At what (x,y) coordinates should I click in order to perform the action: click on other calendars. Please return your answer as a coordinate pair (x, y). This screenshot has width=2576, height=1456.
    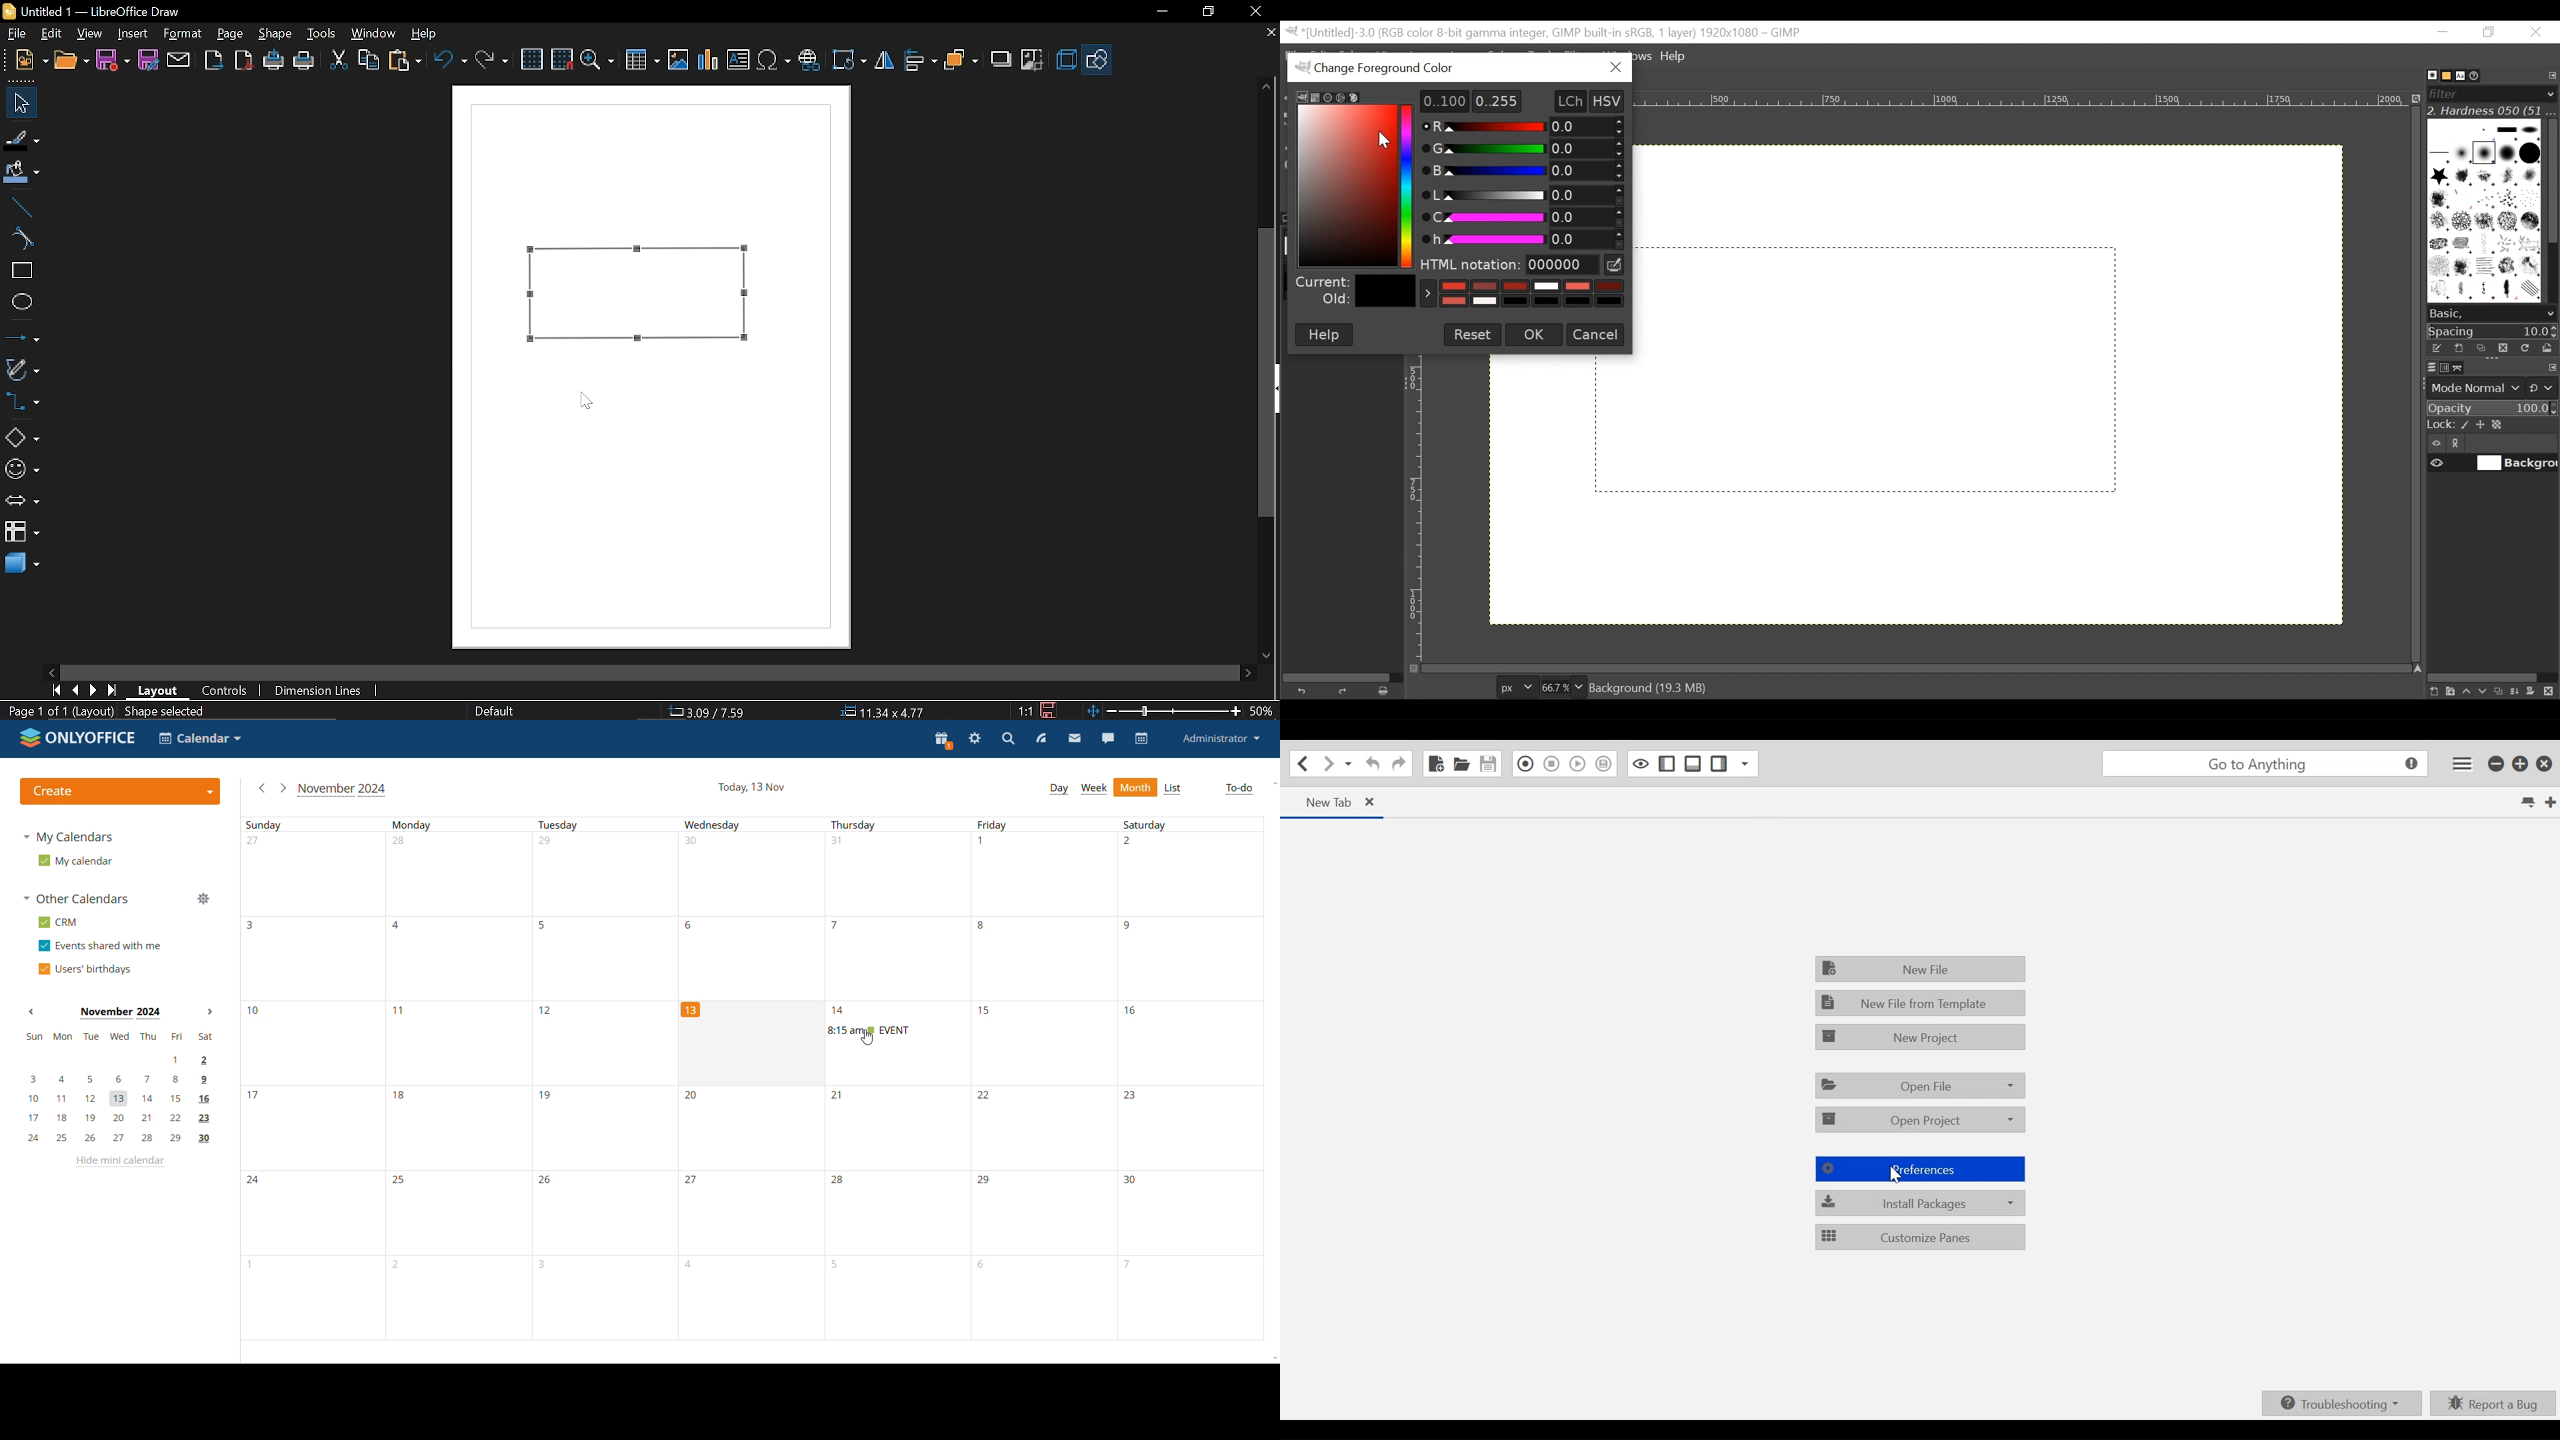
    Looking at the image, I should click on (74, 899).